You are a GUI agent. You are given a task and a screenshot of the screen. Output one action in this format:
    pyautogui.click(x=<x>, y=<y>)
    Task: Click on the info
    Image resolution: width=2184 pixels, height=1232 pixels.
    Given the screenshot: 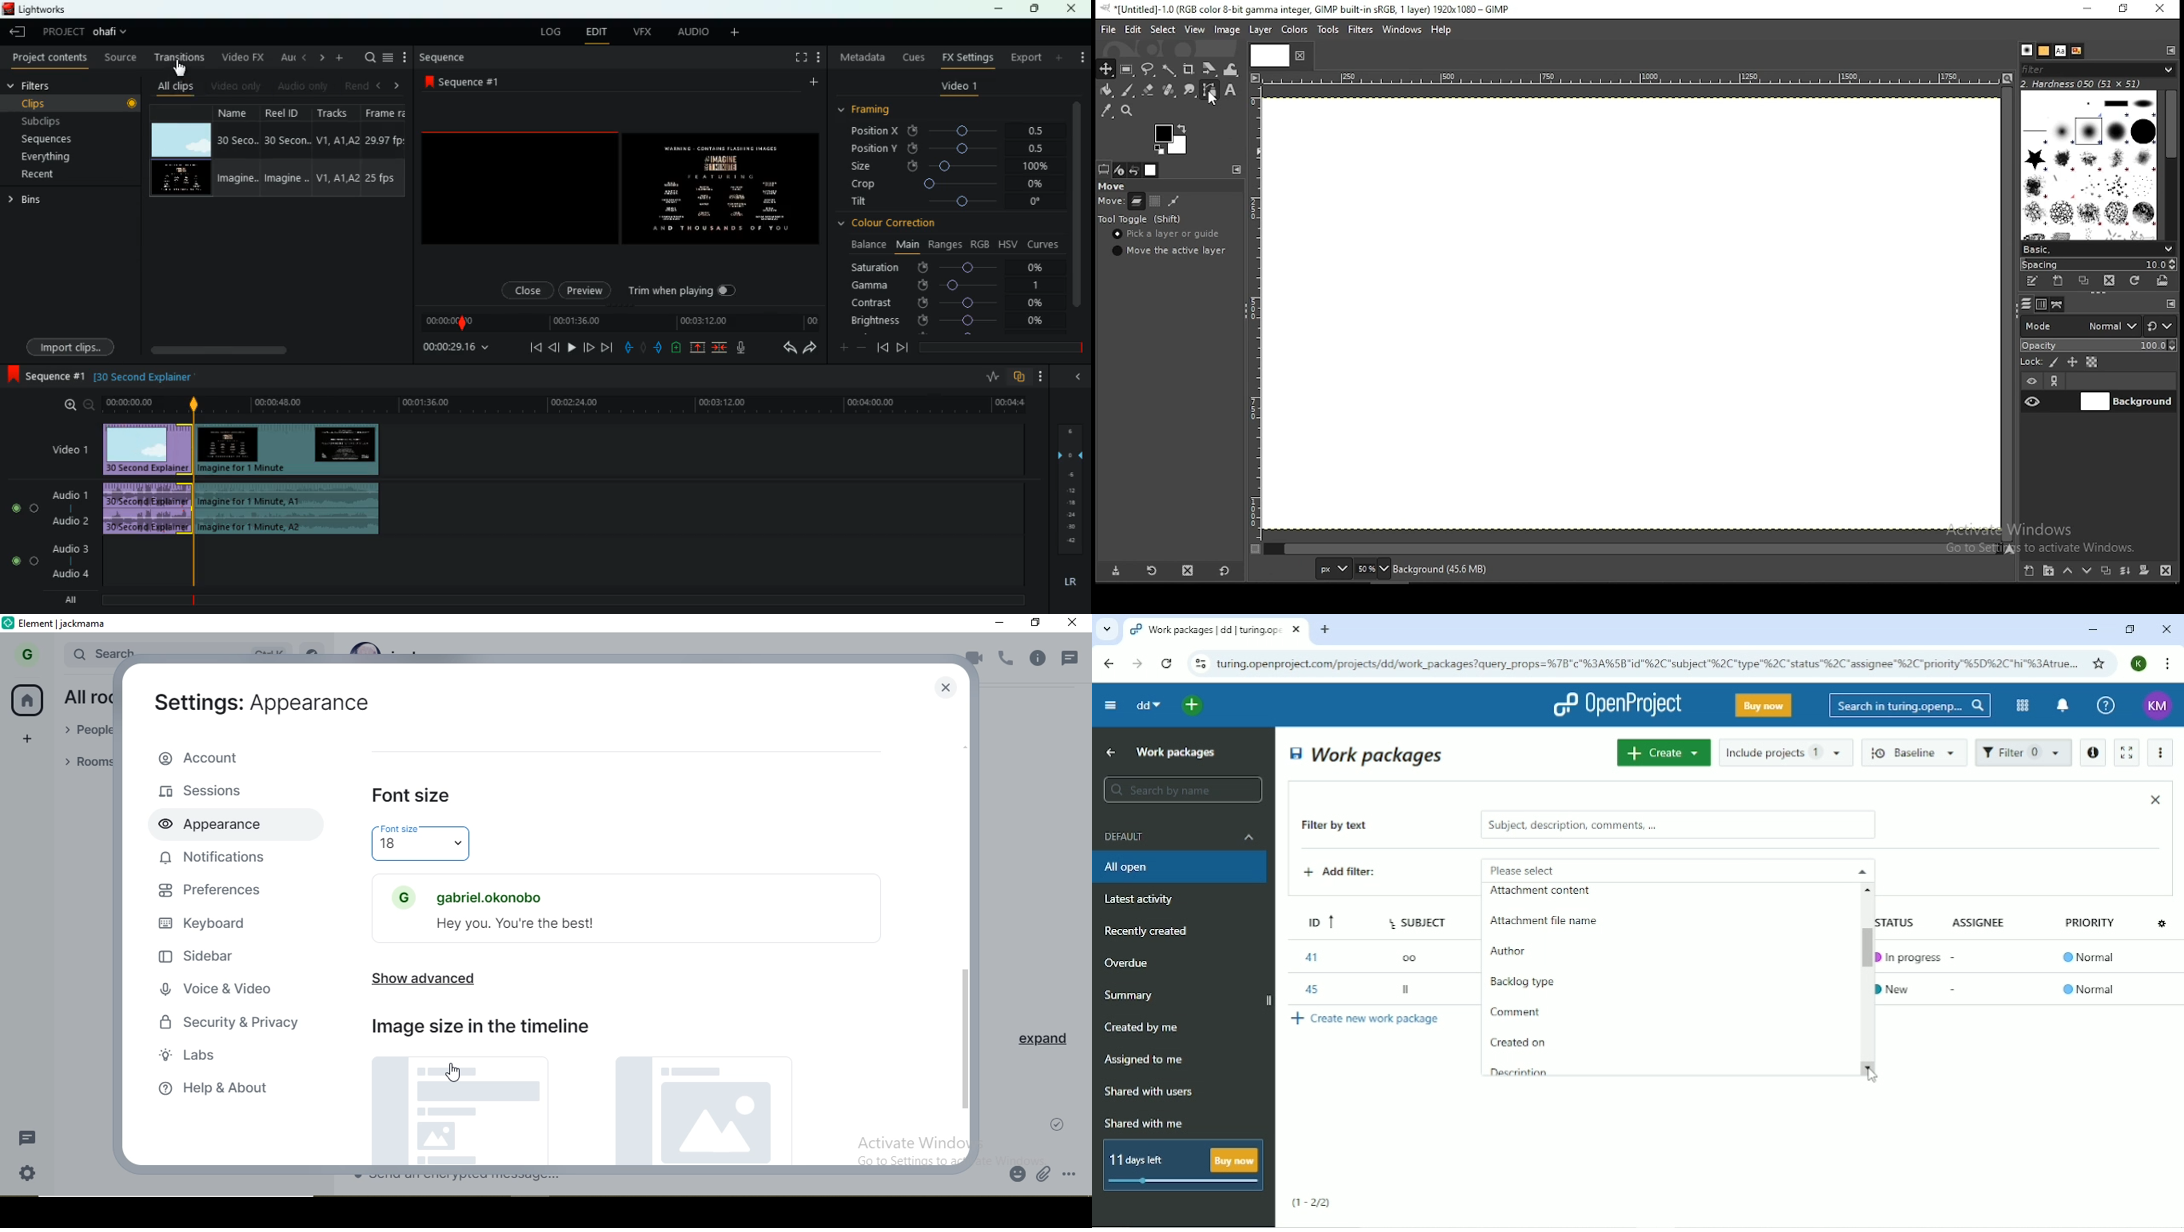 What is the action you would take?
    pyautogui.click(x=1042, y=659)
    